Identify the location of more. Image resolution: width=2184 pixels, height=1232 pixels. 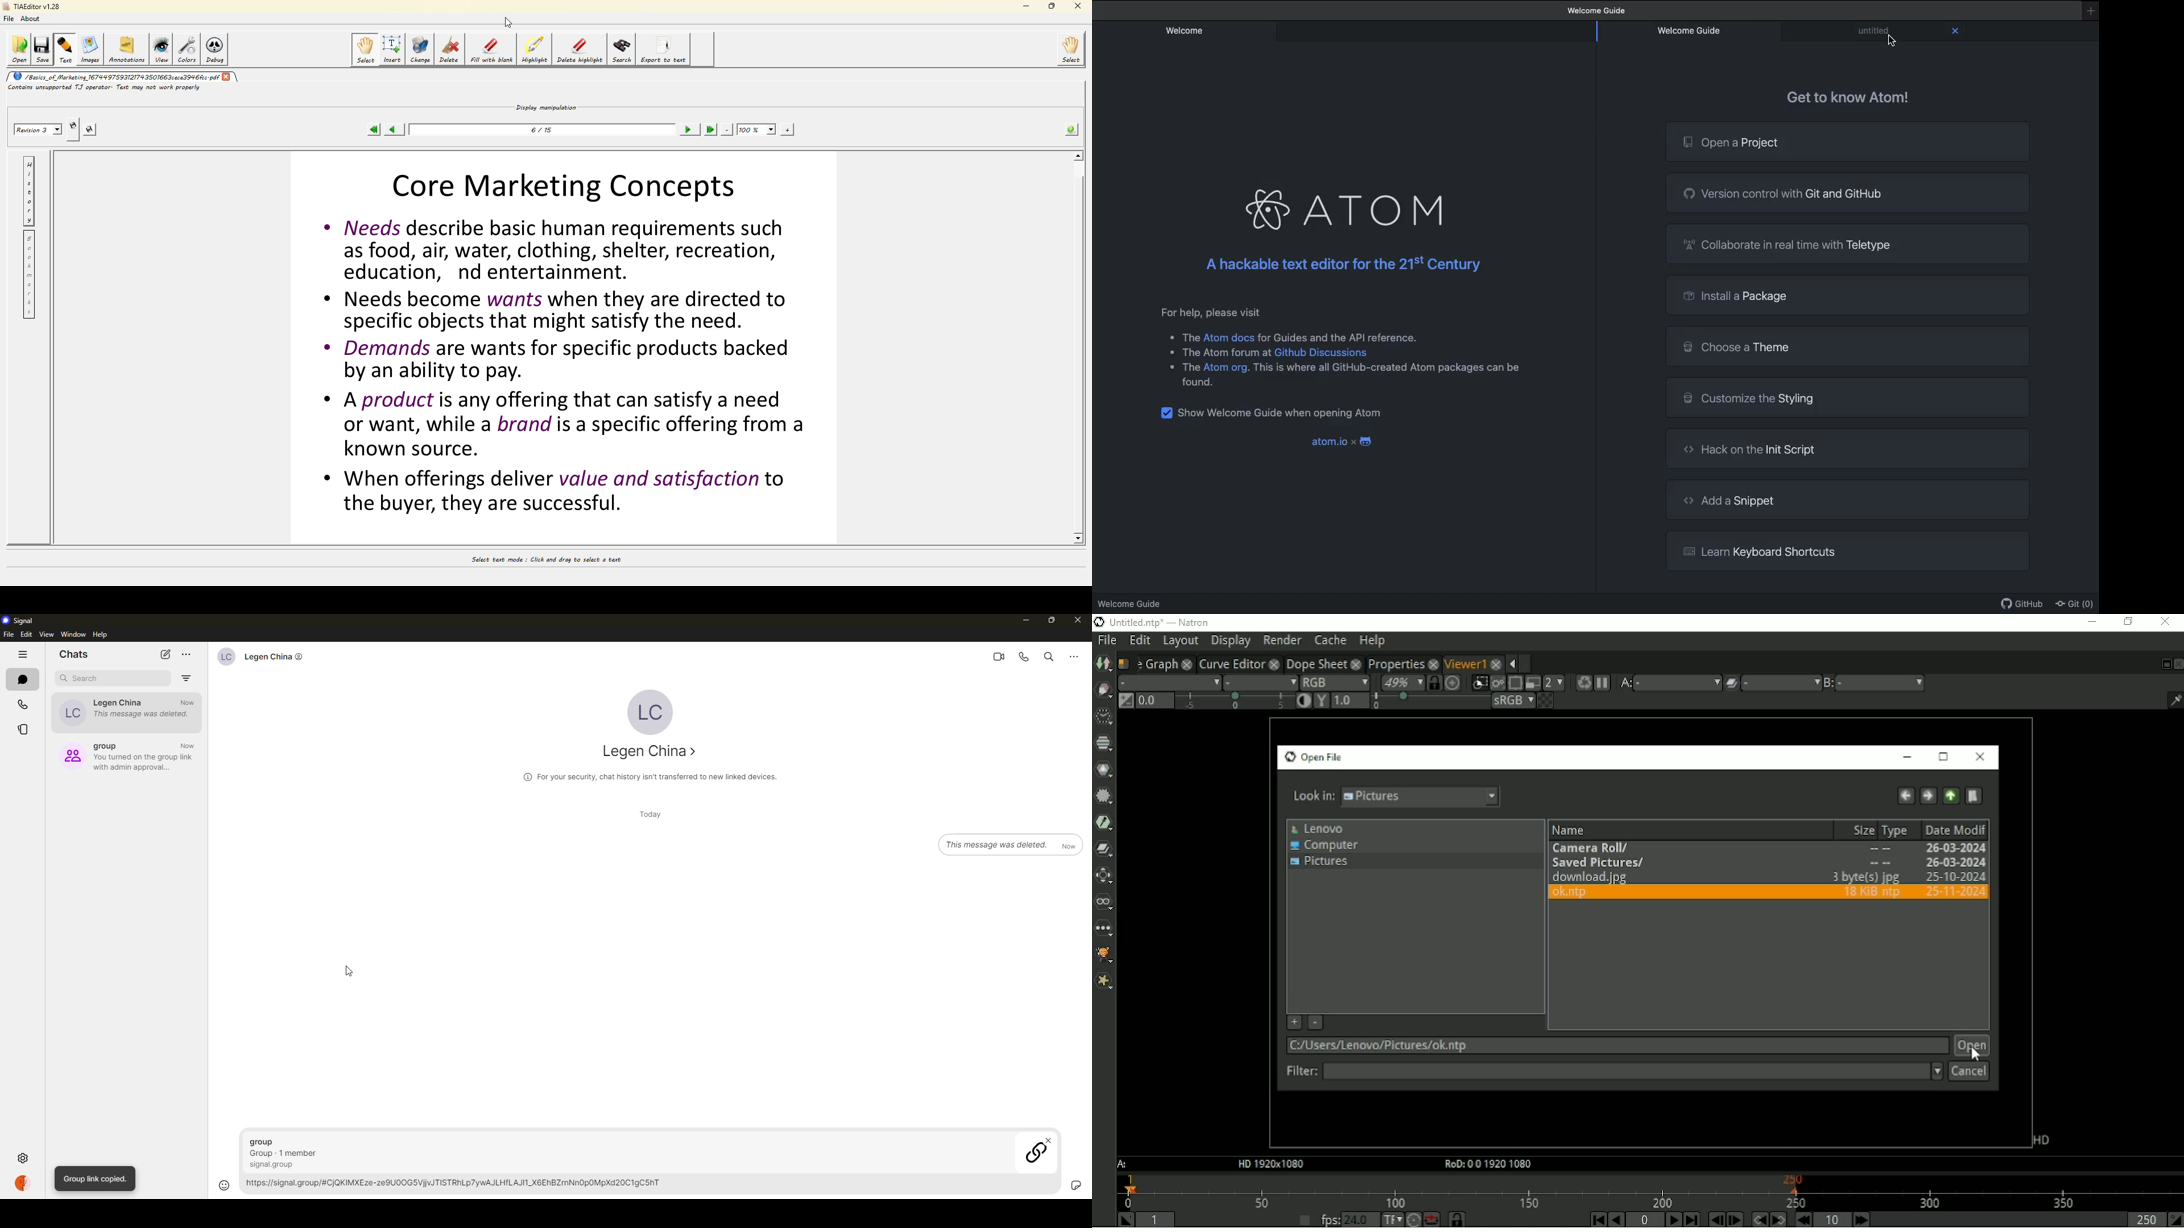
(187, 654).